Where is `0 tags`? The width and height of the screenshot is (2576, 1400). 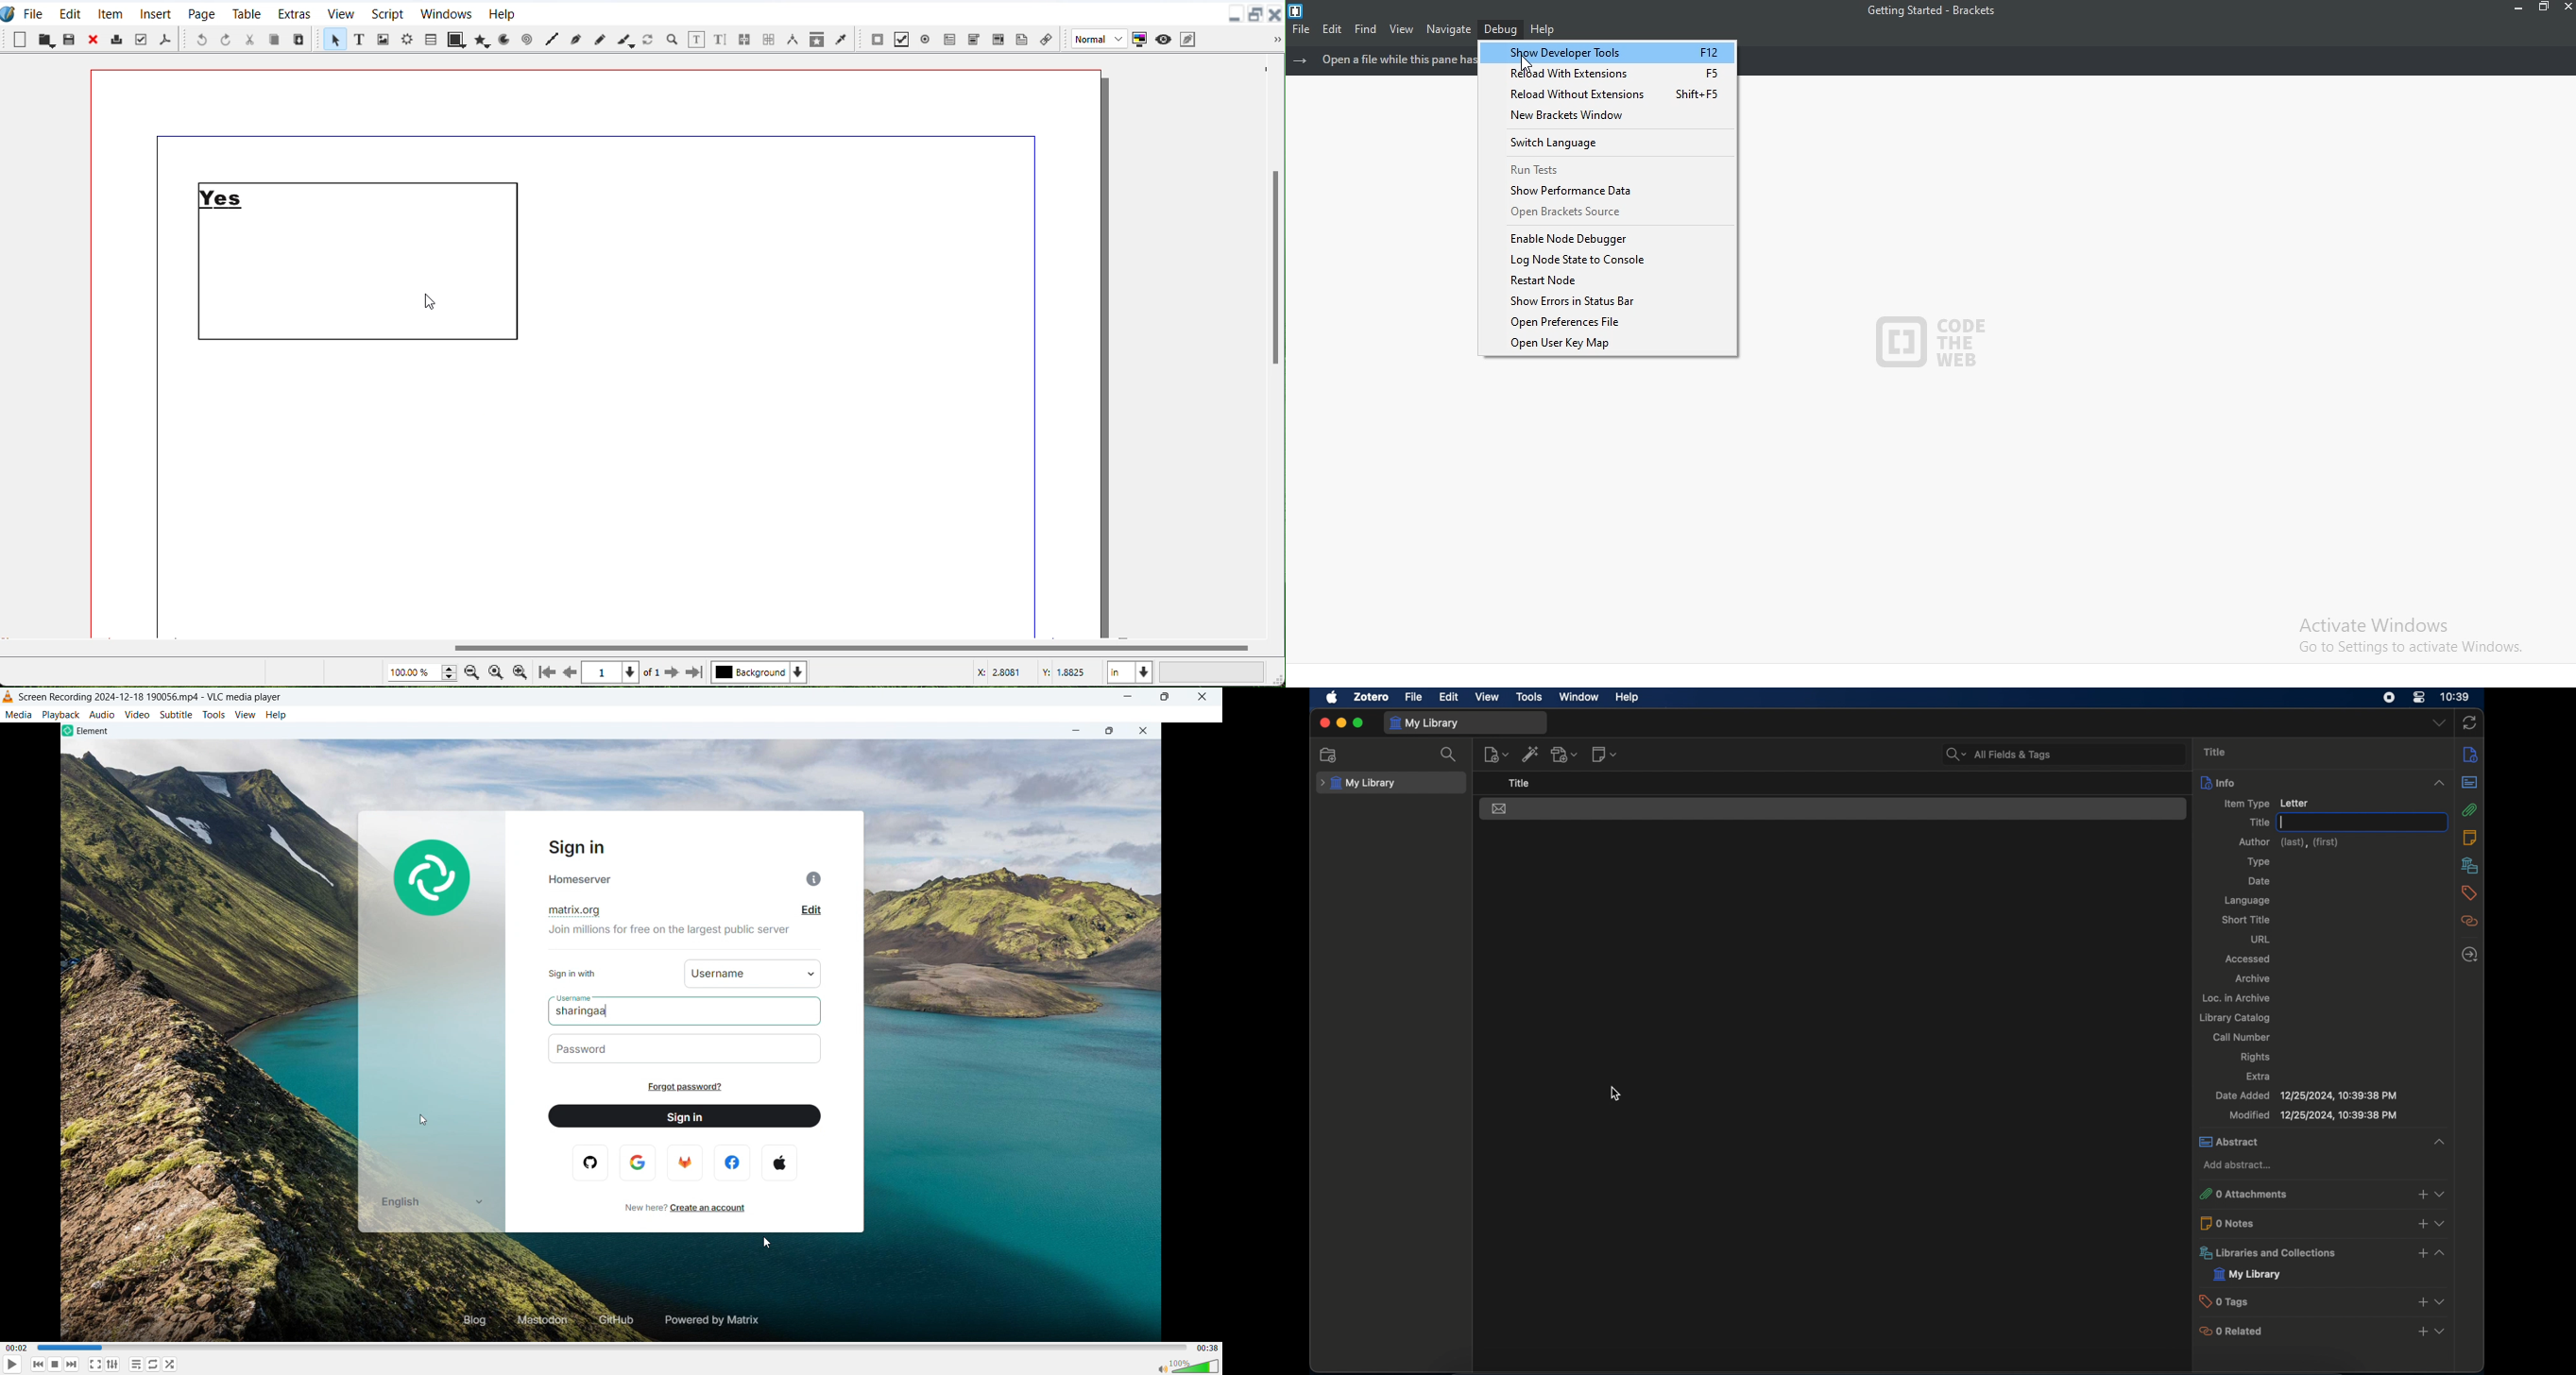
0 tags is located at coordinates (2227, 1301).